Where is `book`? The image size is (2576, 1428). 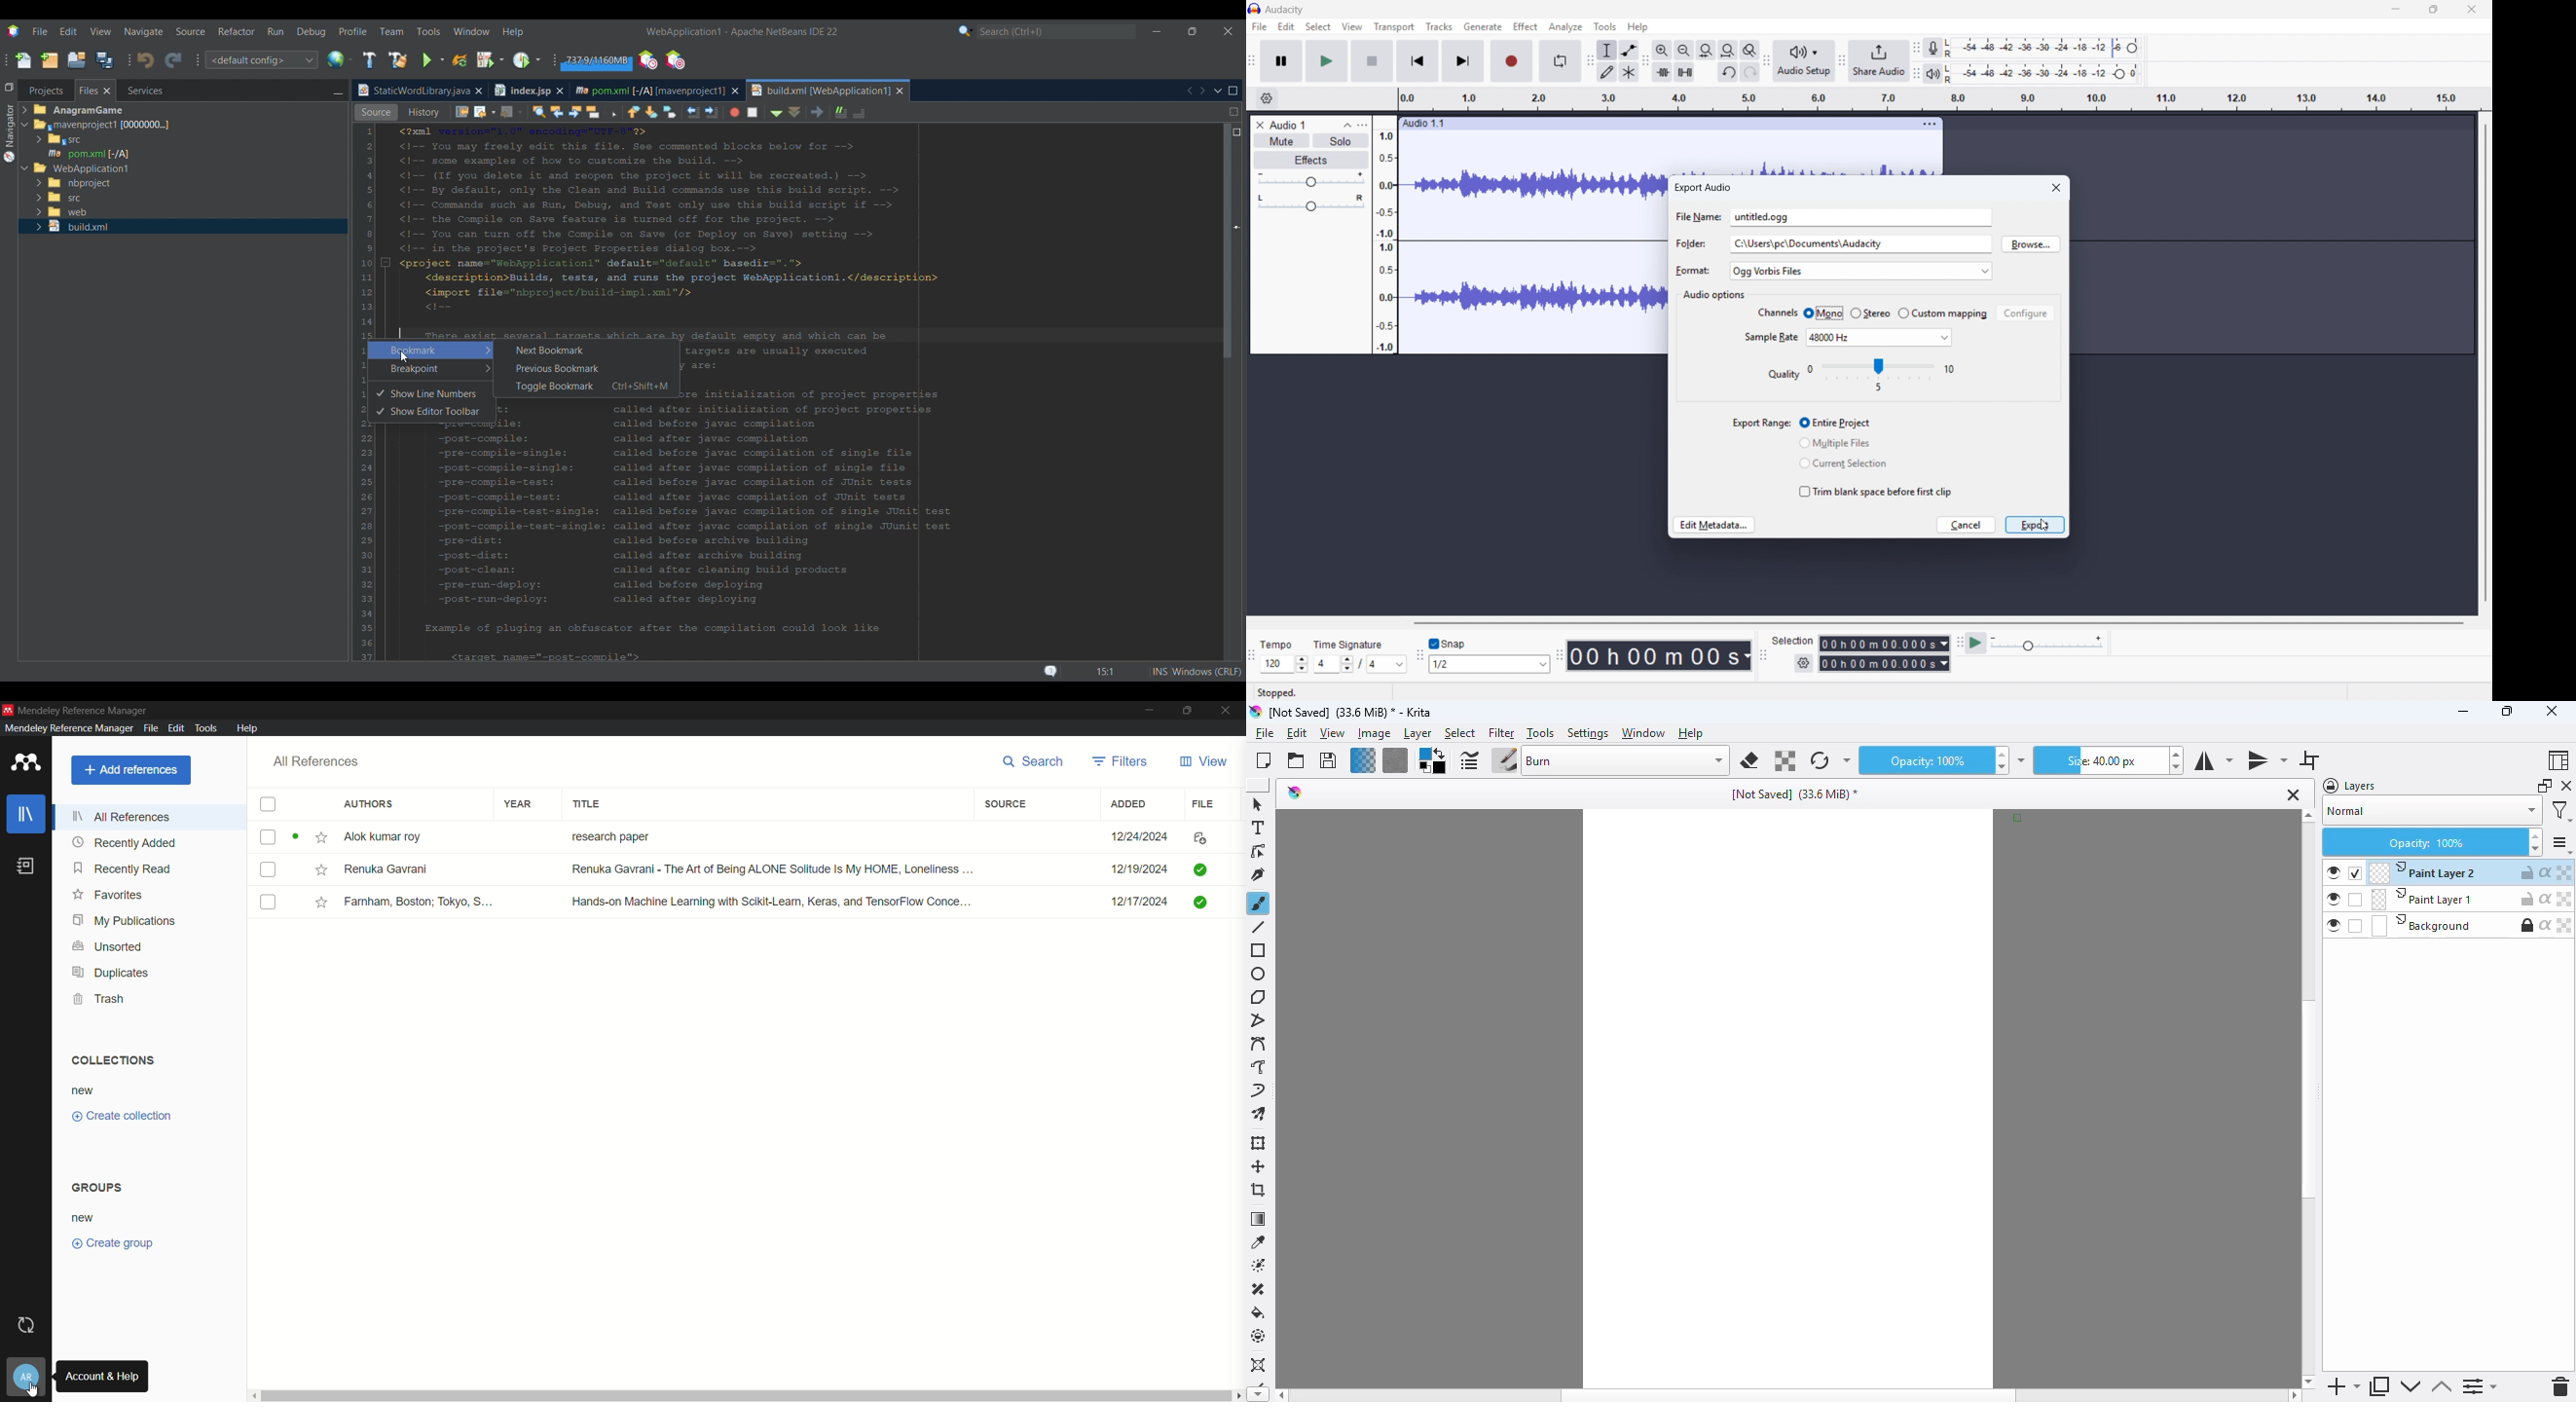
book is located at coordinates (27, 867).